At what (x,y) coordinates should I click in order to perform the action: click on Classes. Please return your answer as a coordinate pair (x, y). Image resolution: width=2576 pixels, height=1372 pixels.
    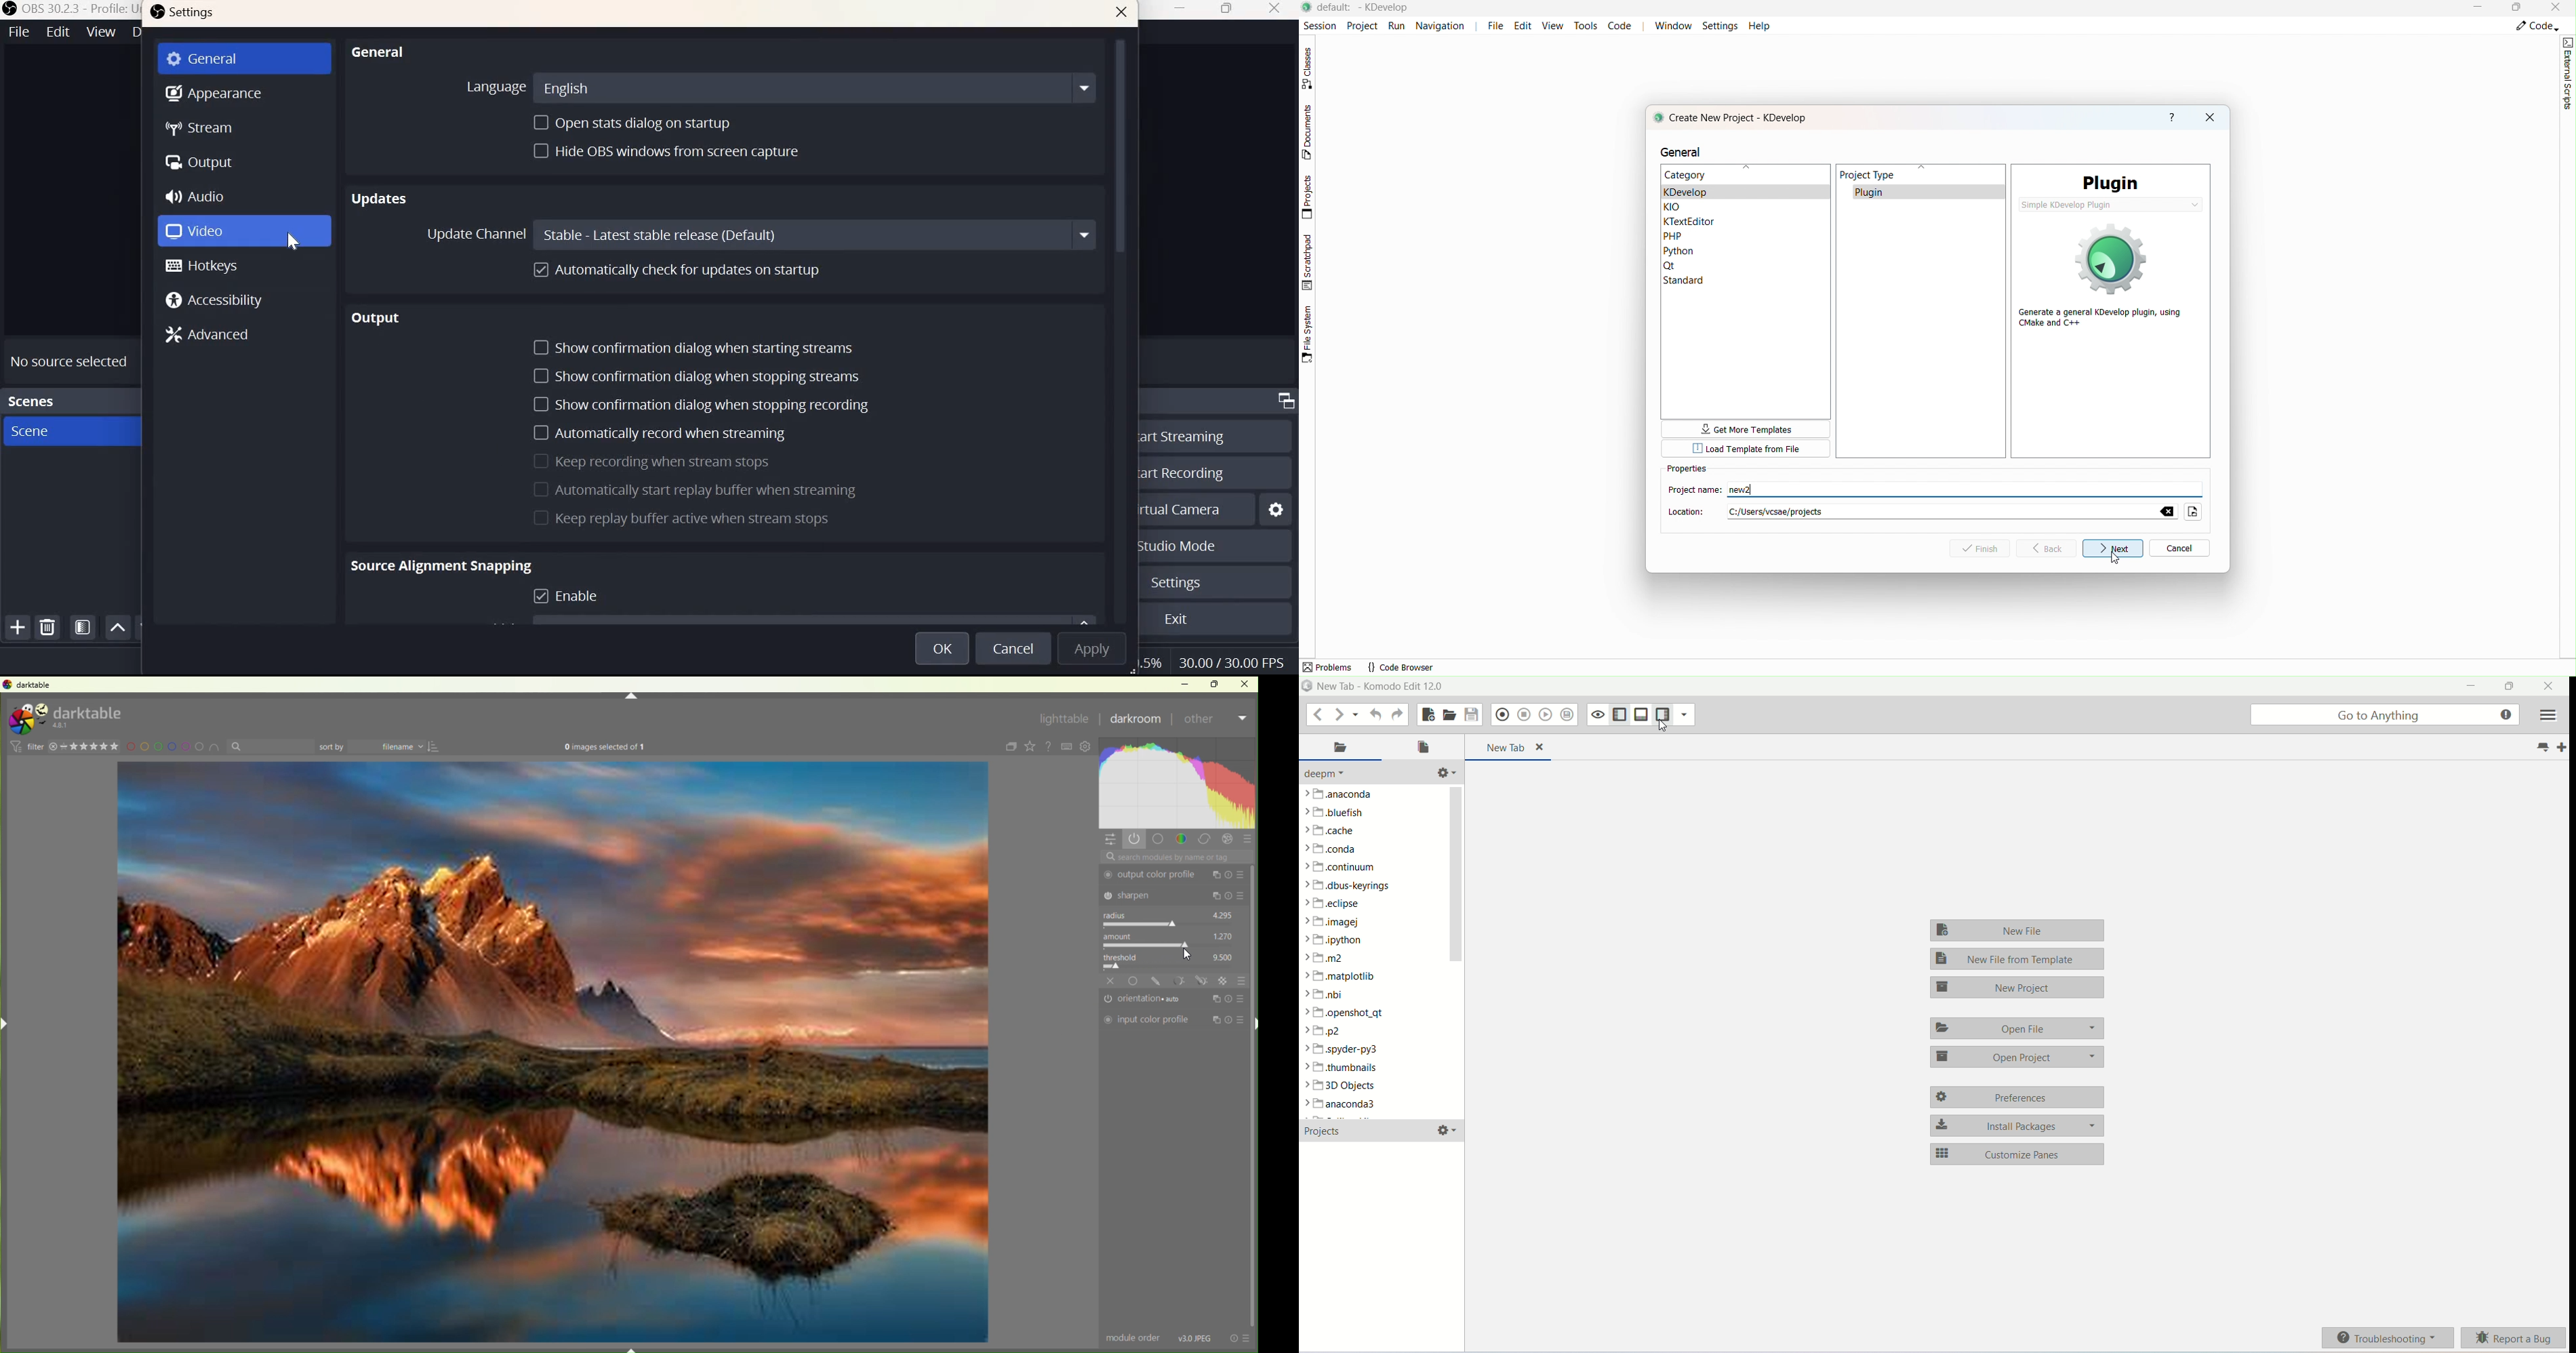
    Looking at the image, I should click on (1311, 68).